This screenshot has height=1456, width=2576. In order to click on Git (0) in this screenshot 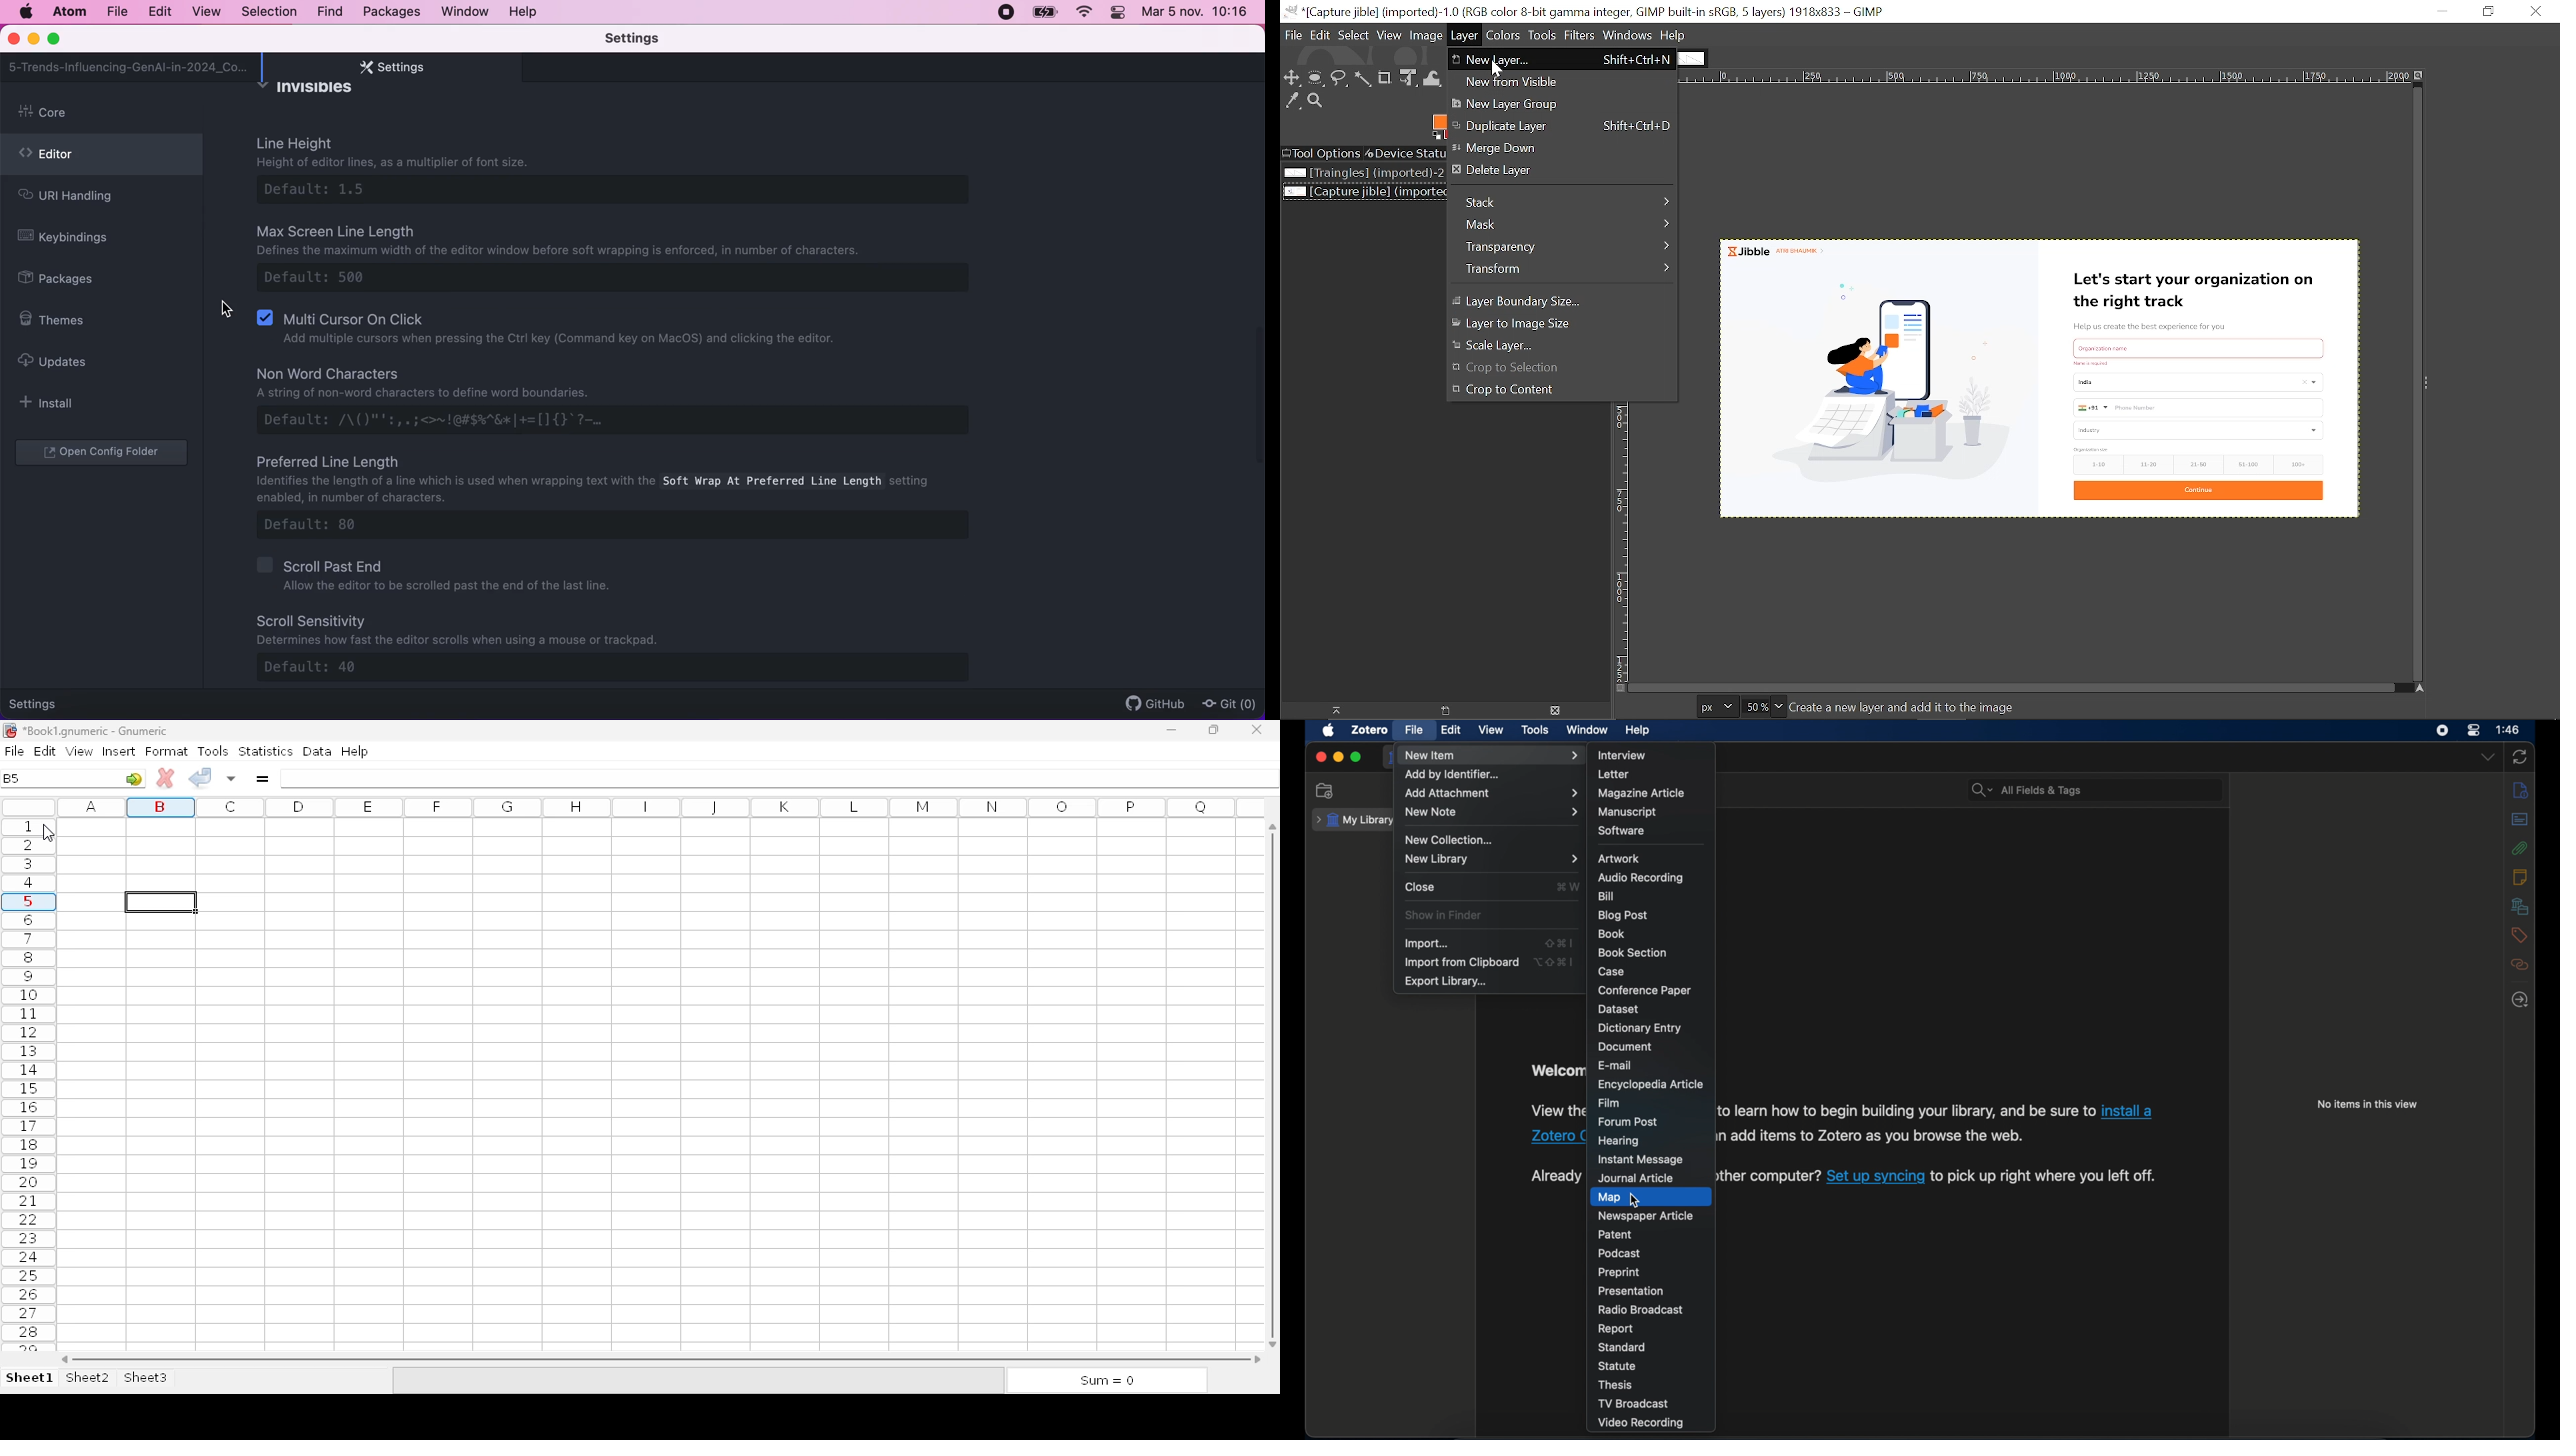, I will do `click(1227, 703)`.